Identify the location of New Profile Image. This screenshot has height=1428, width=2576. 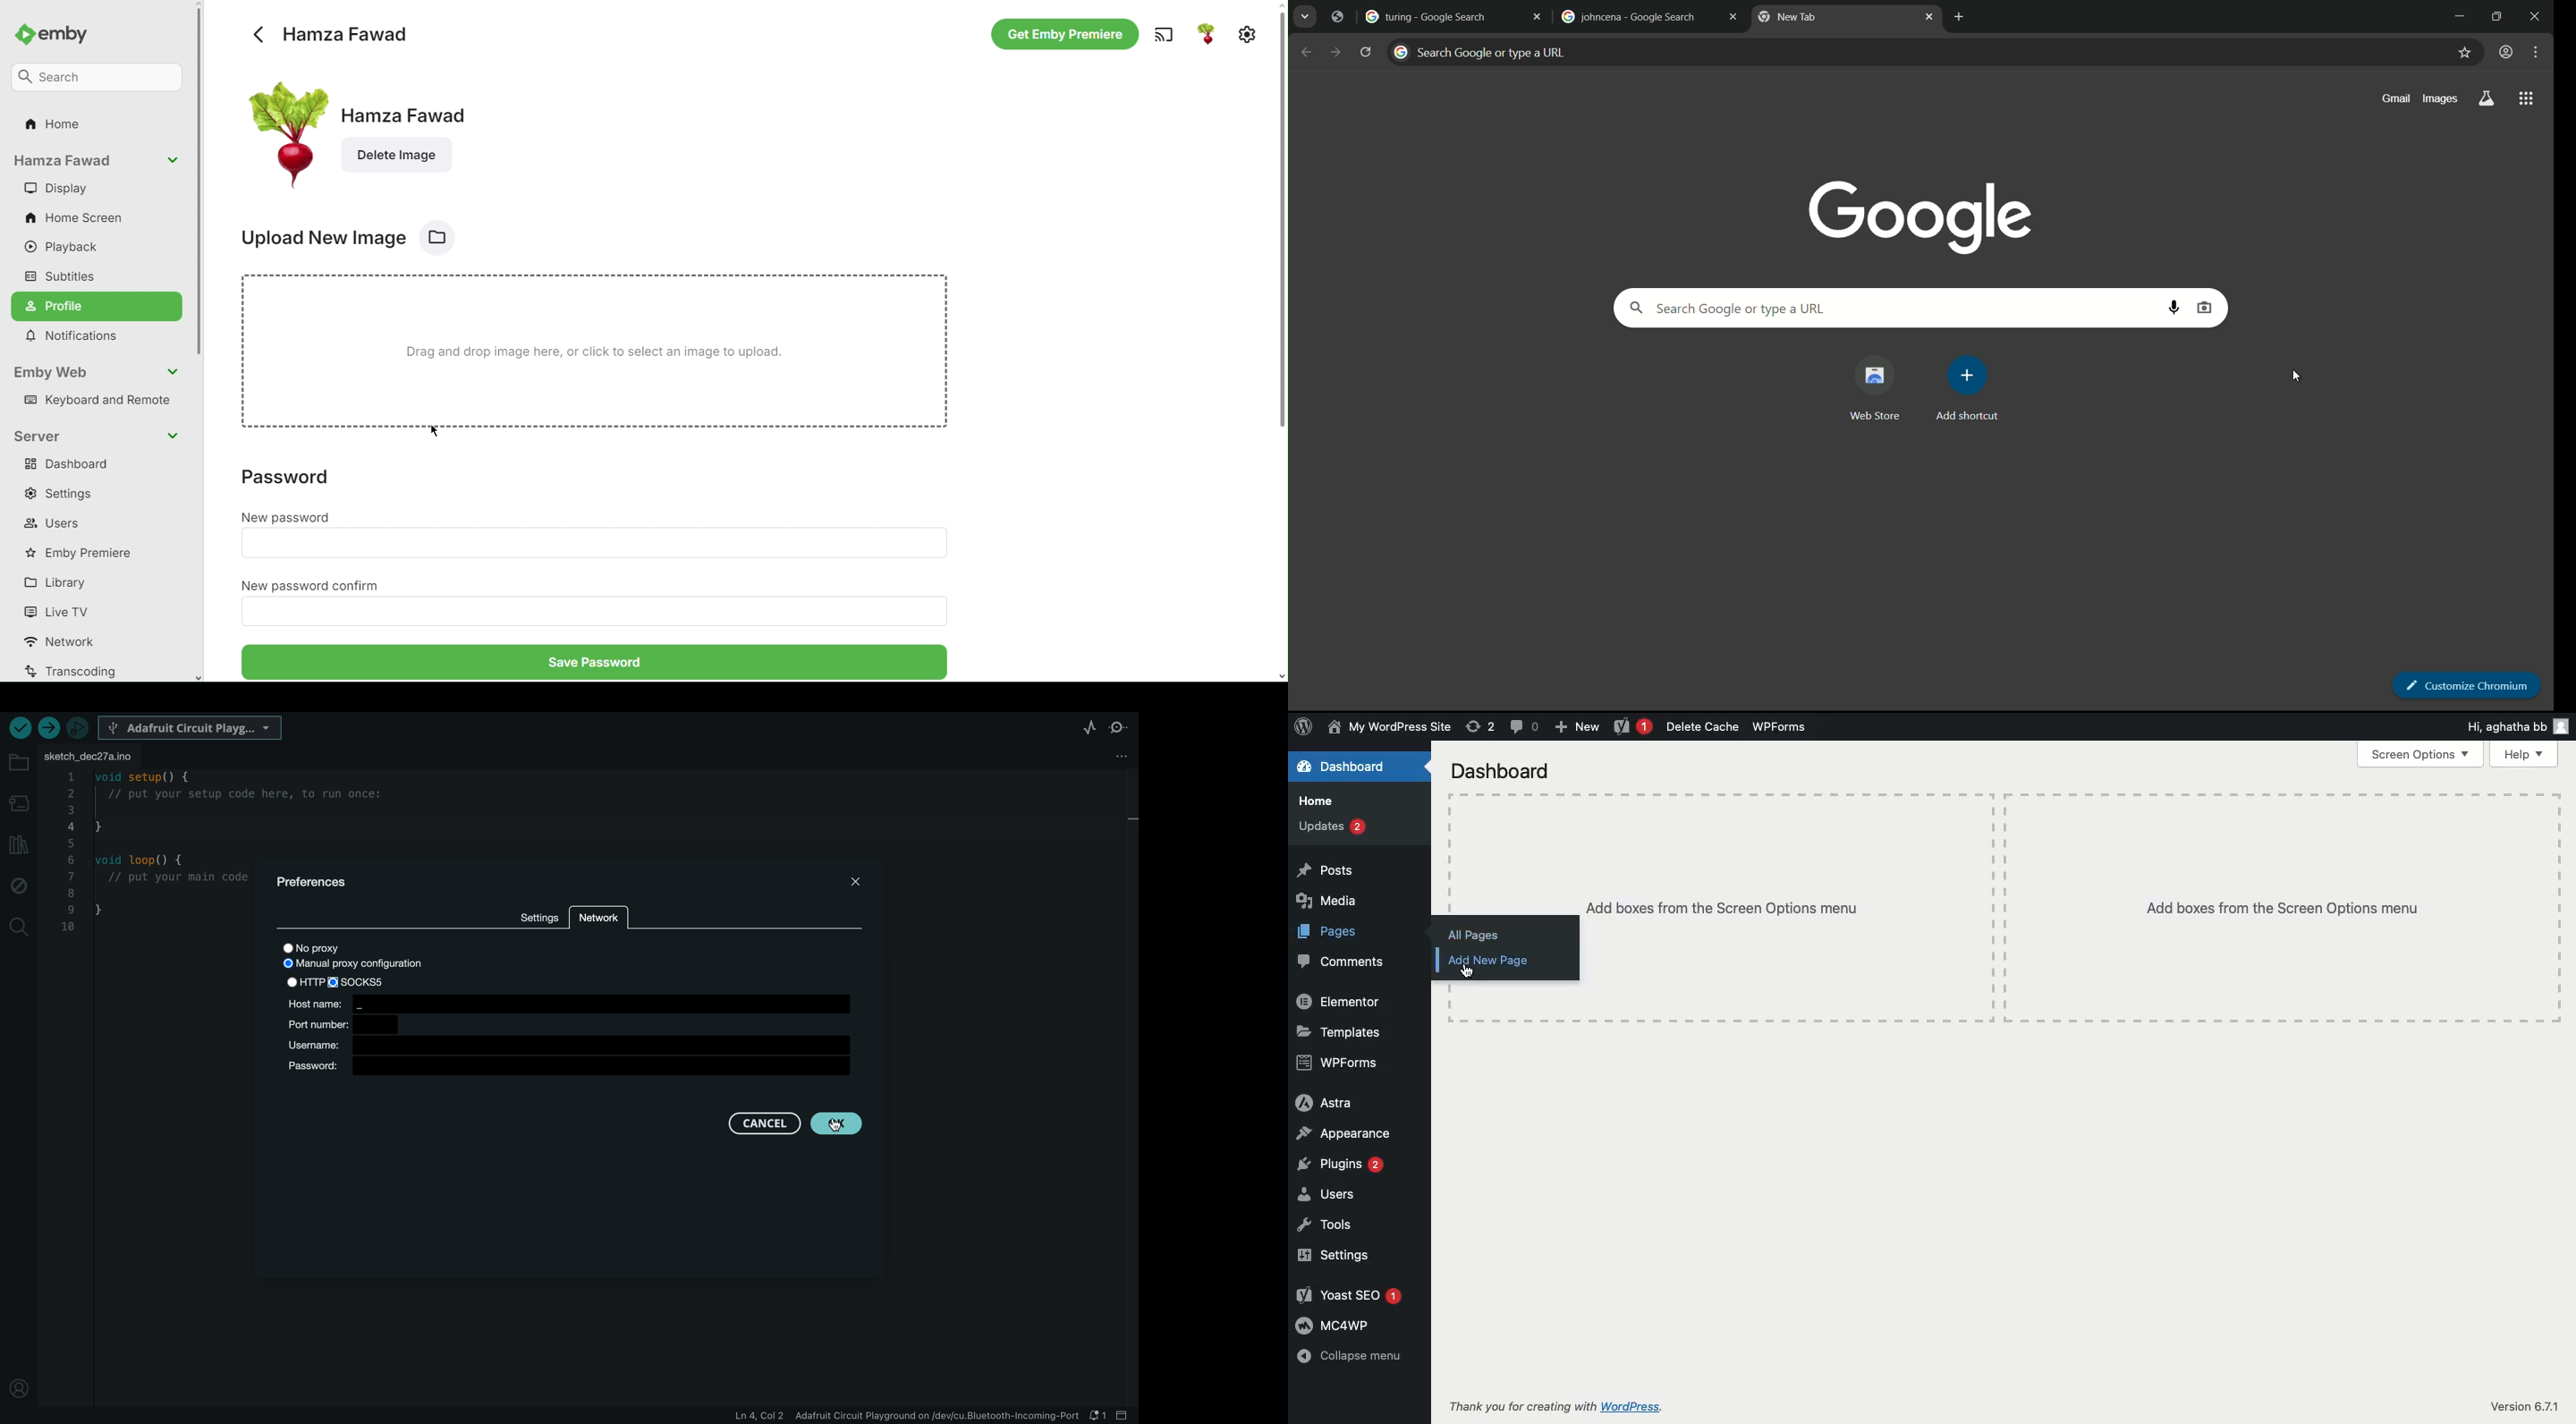
(1207, 35).